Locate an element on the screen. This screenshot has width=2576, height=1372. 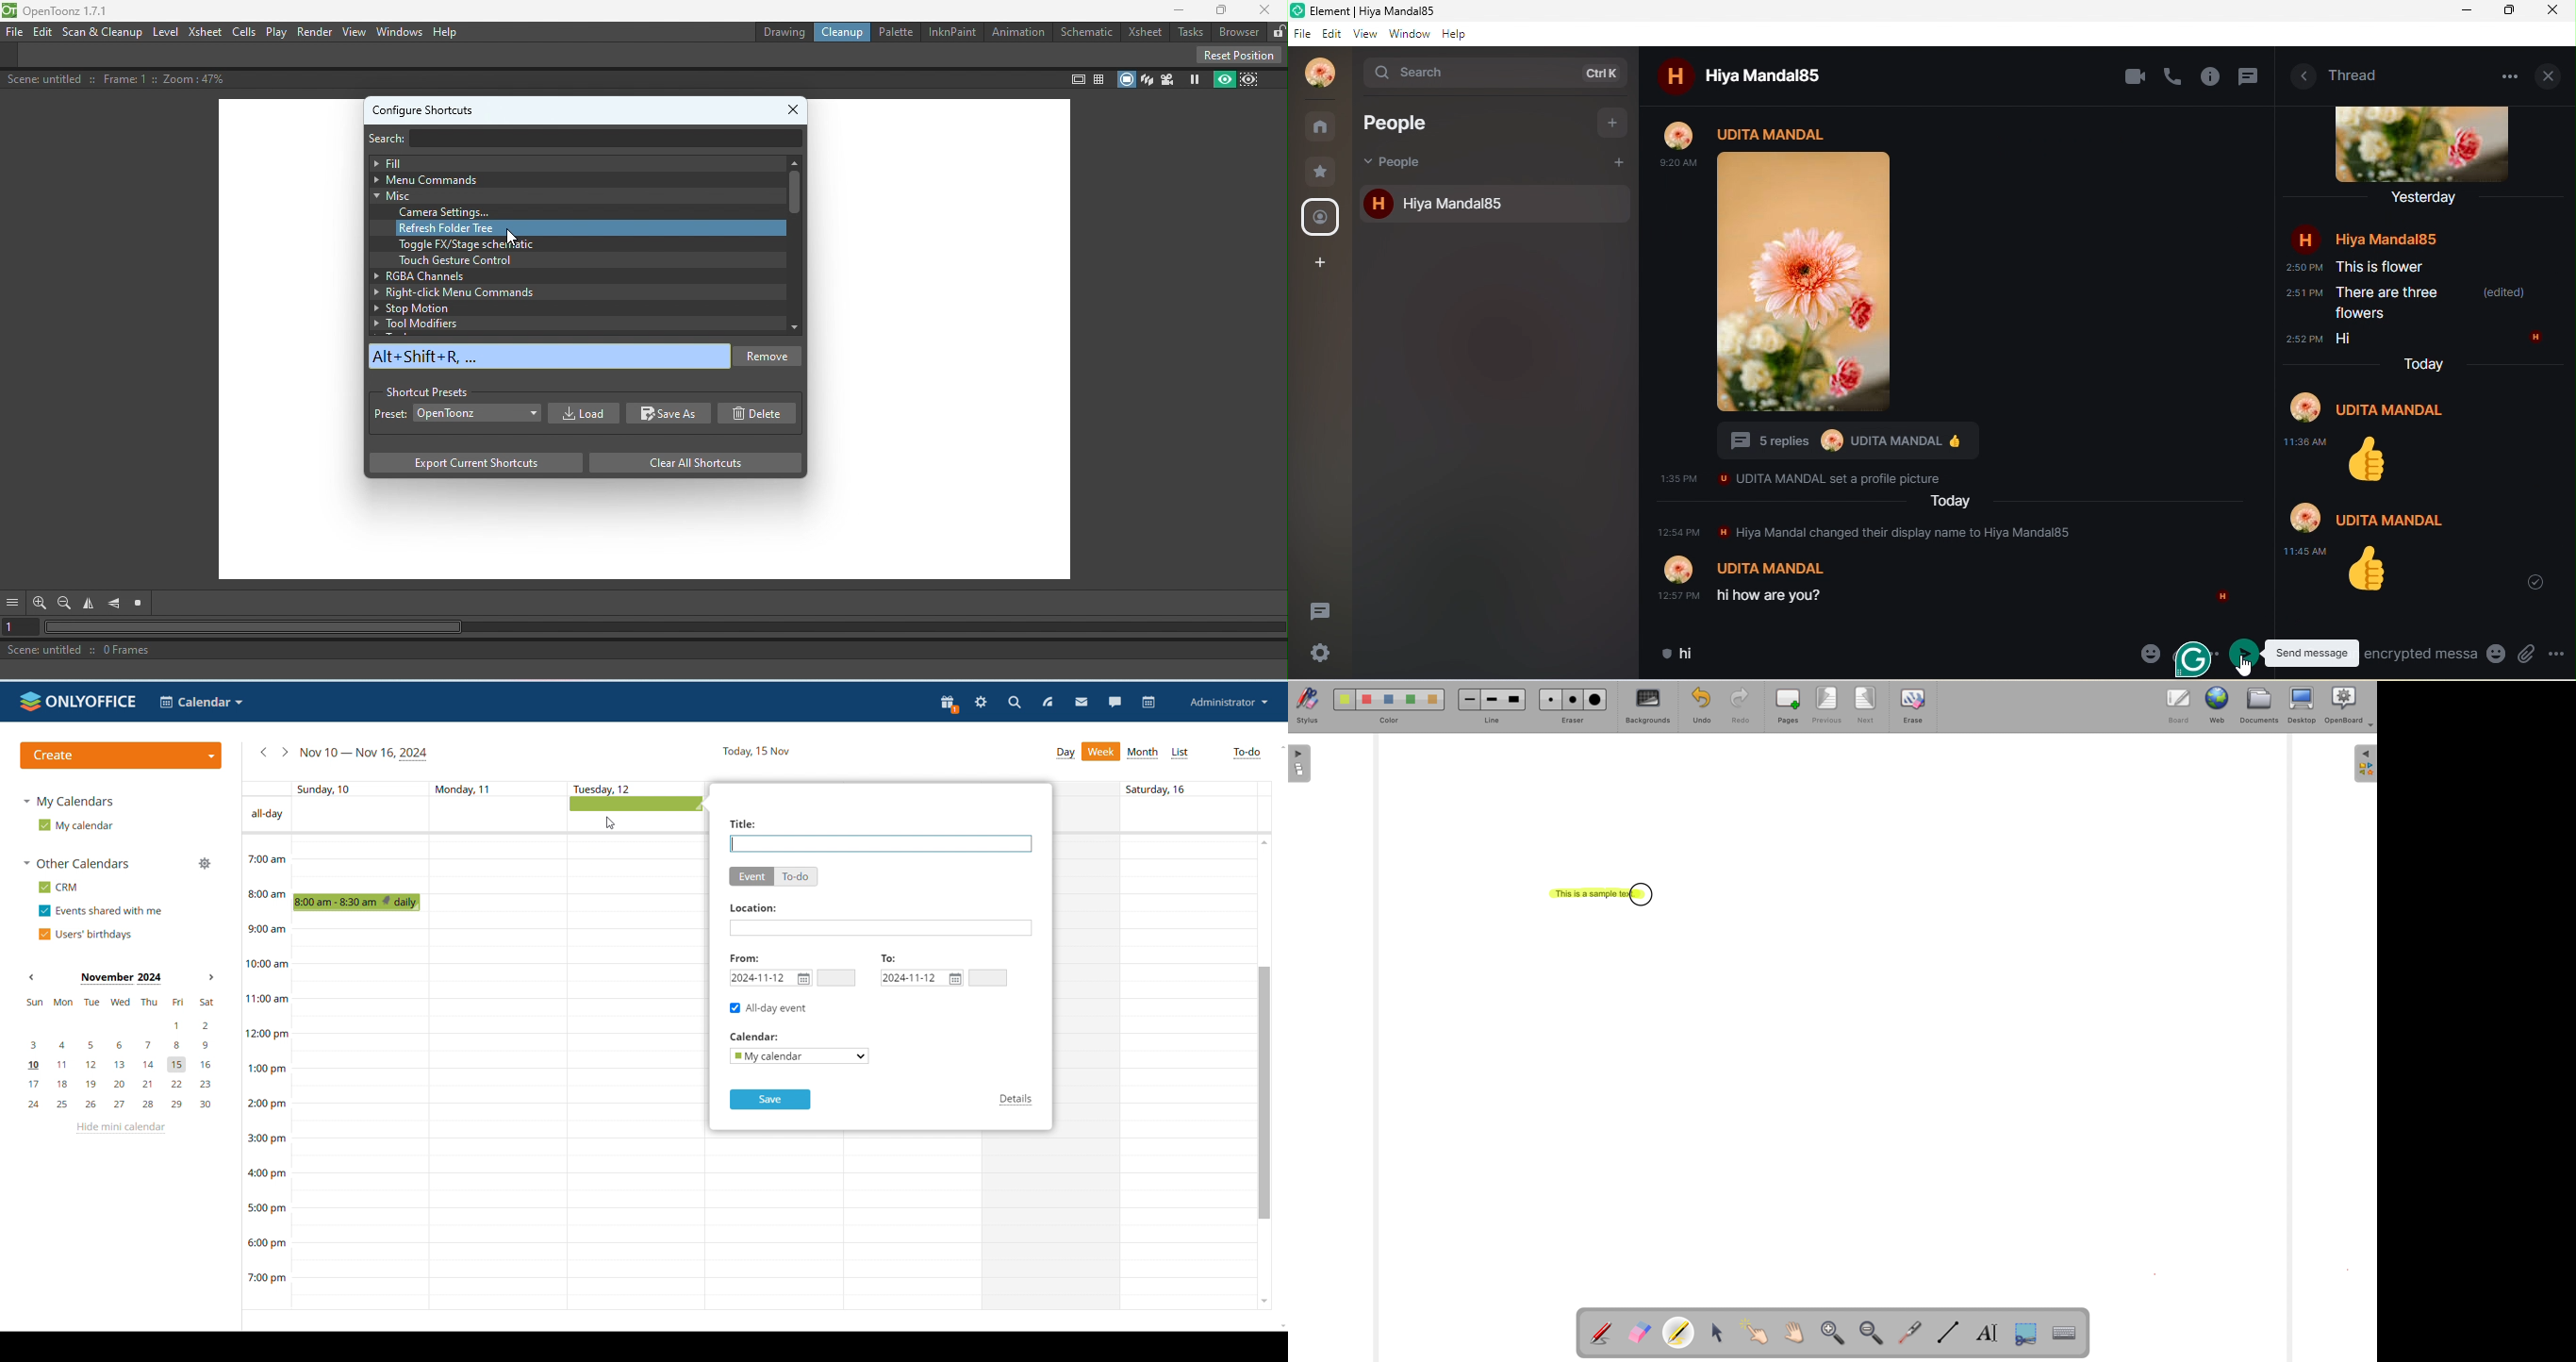
present is located at coordinates (949, 704).